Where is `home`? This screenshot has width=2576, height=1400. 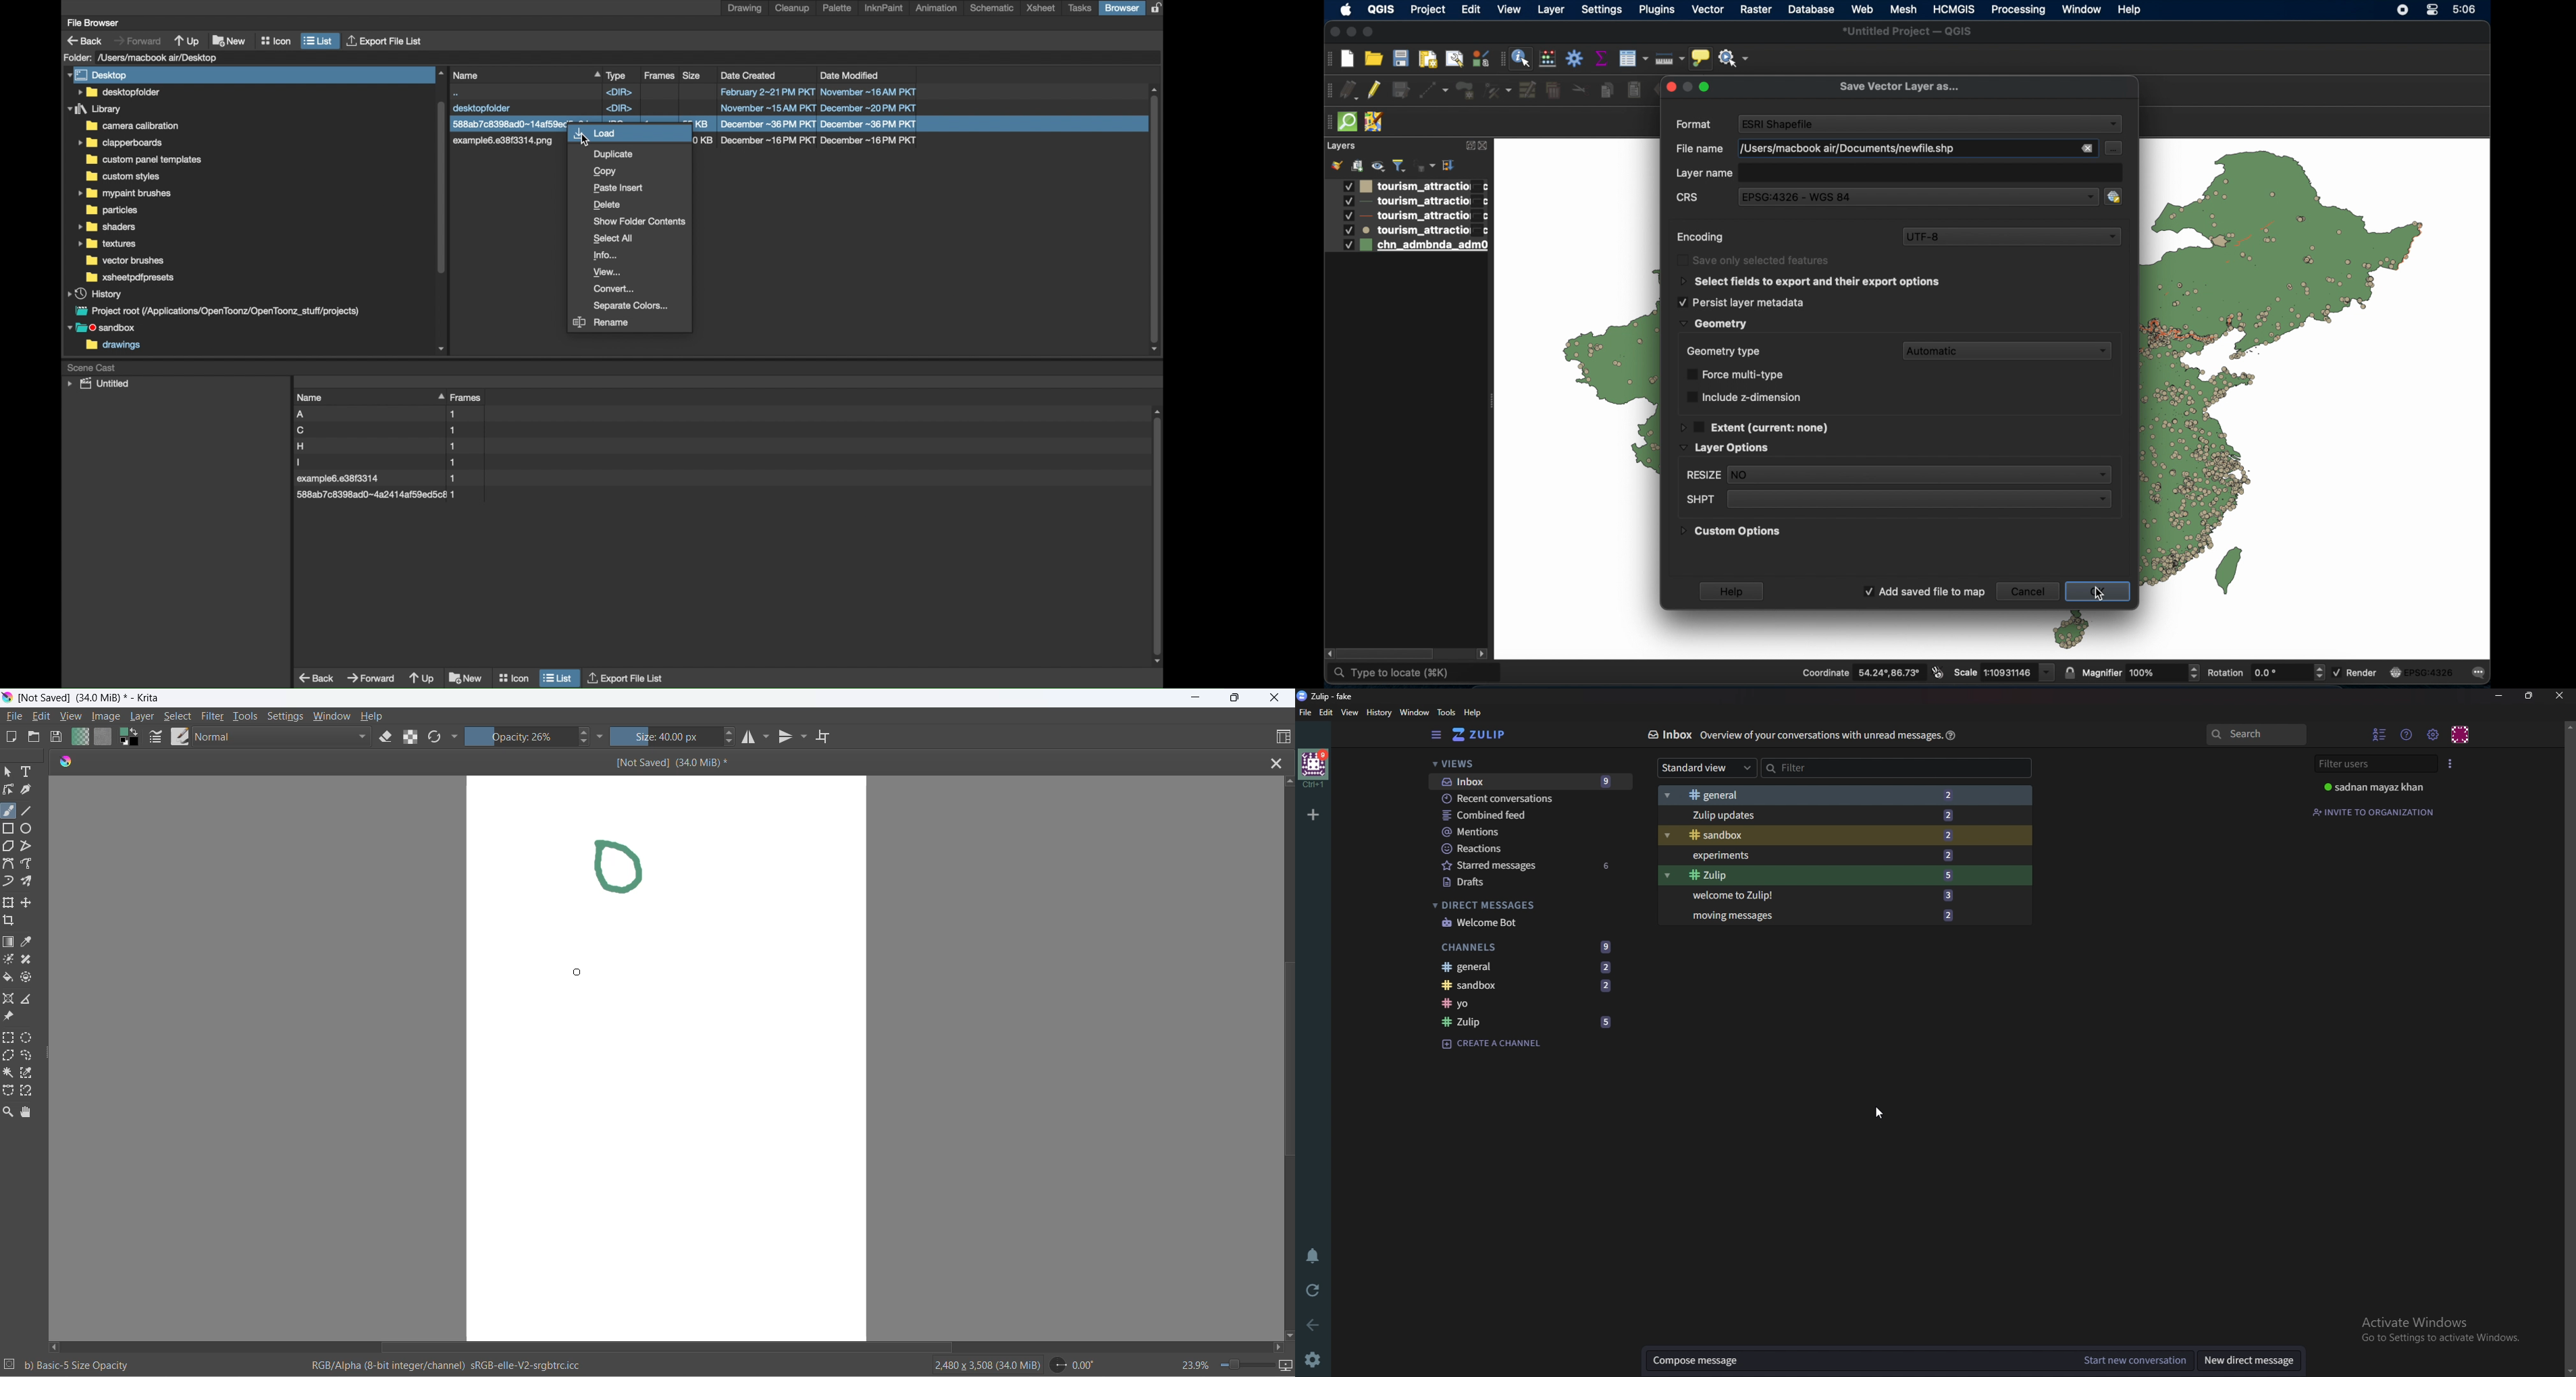
home is located at coordinates (1314, 769).